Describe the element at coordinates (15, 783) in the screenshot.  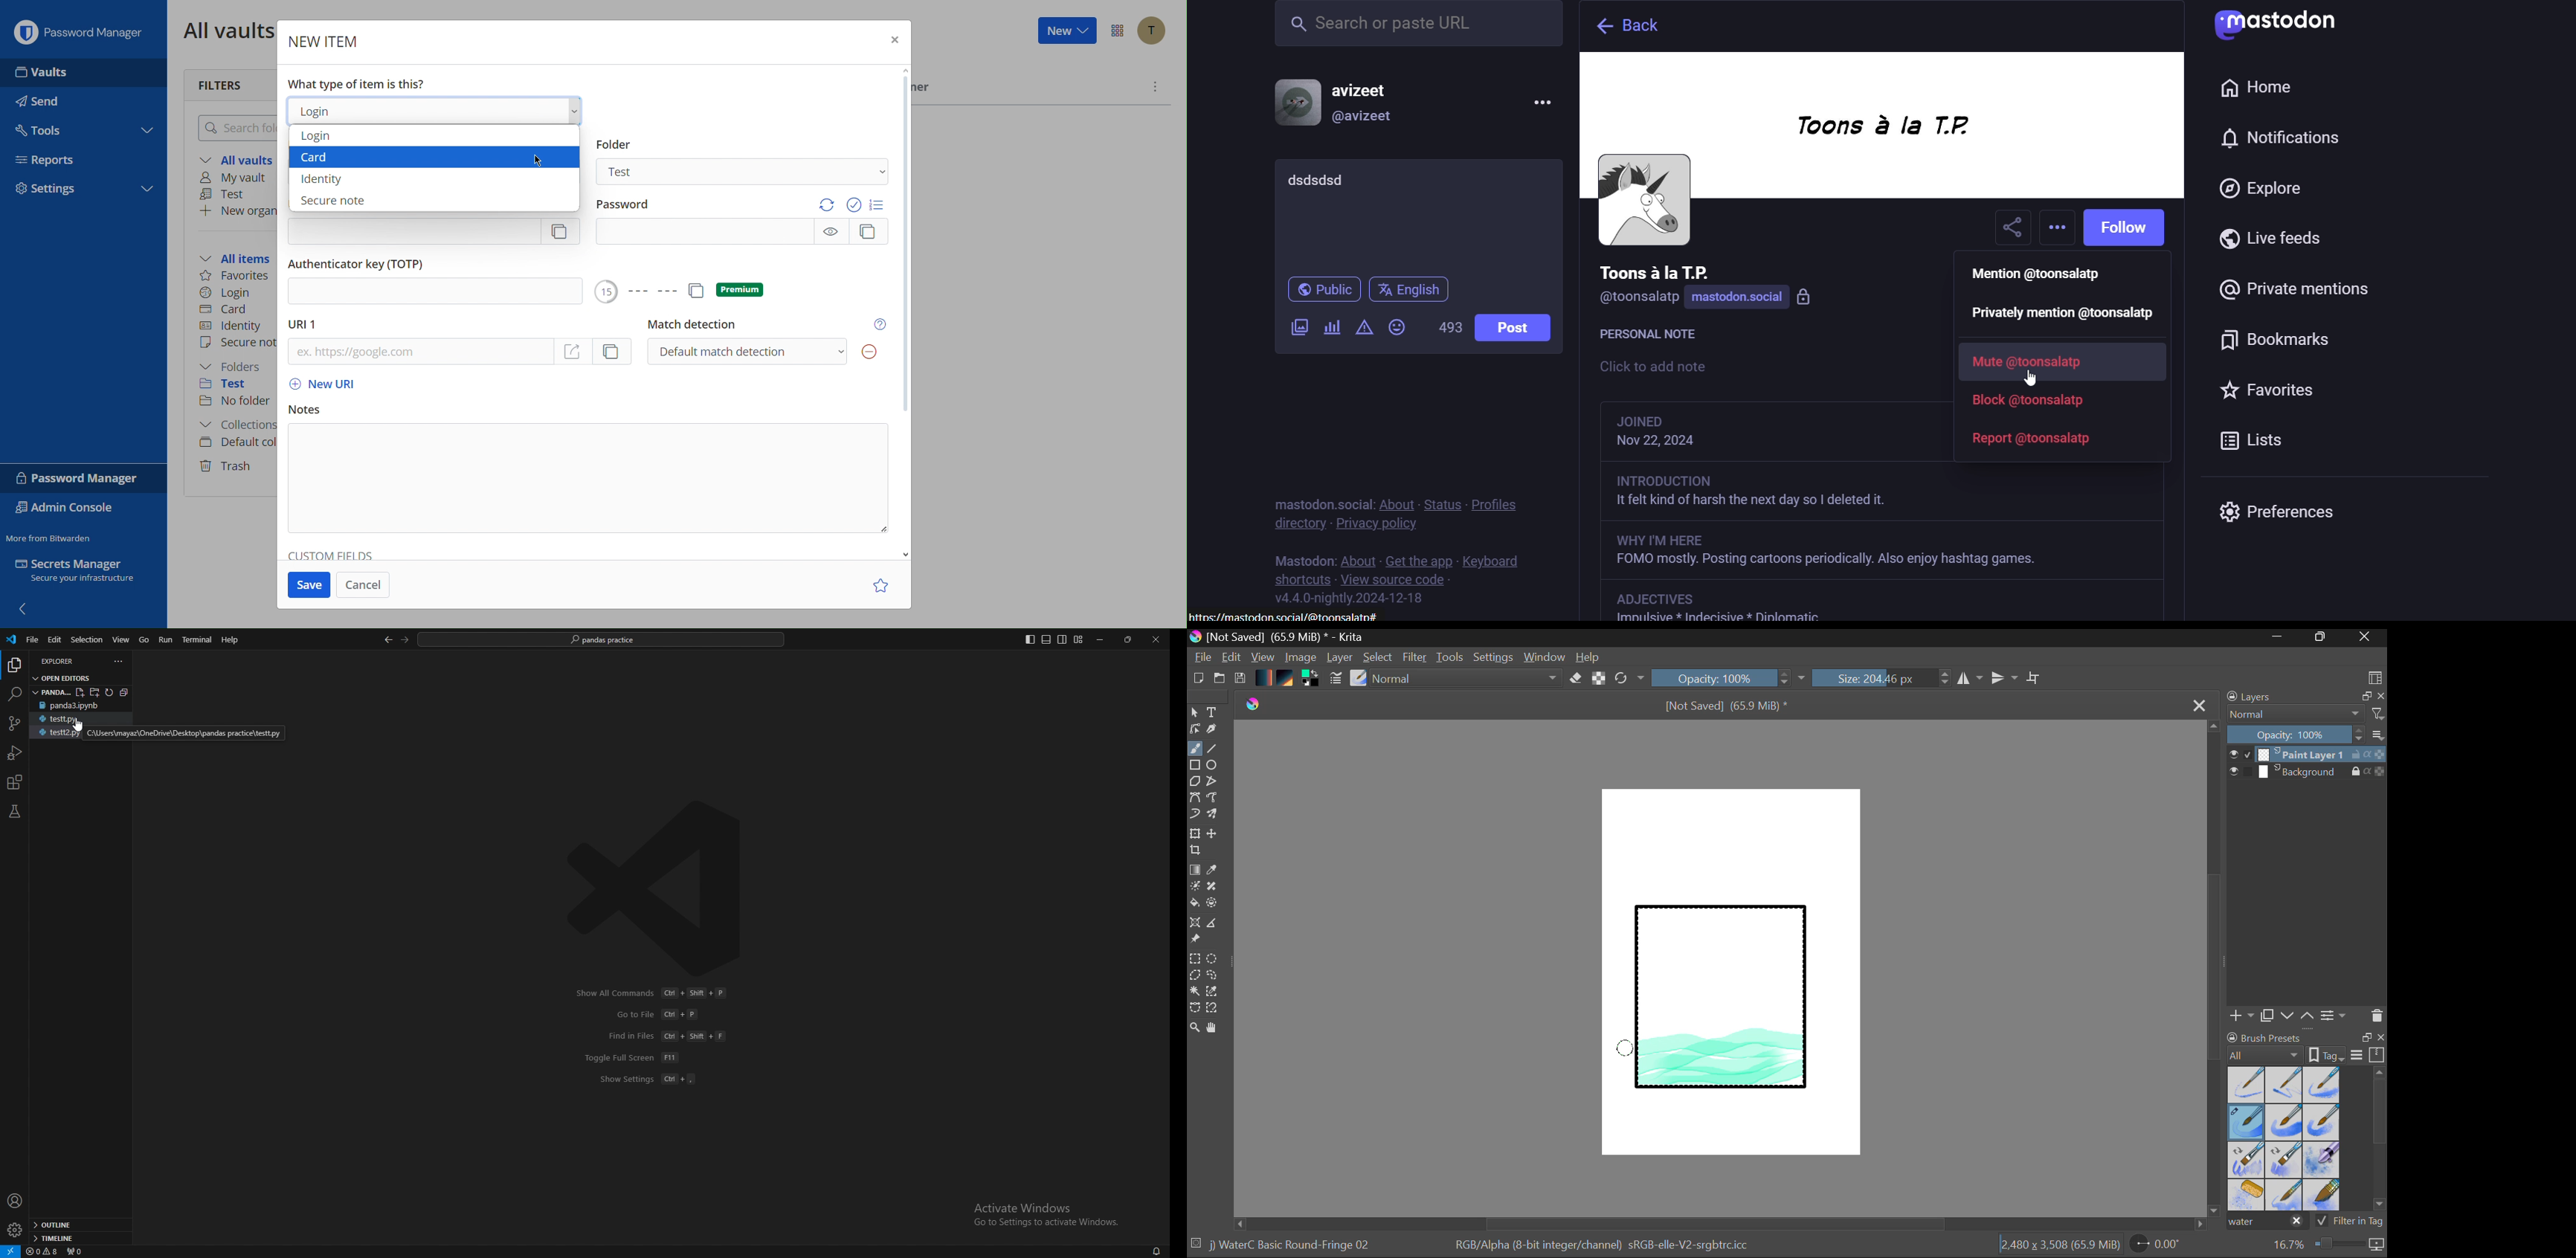
I see `extensions` at that location.